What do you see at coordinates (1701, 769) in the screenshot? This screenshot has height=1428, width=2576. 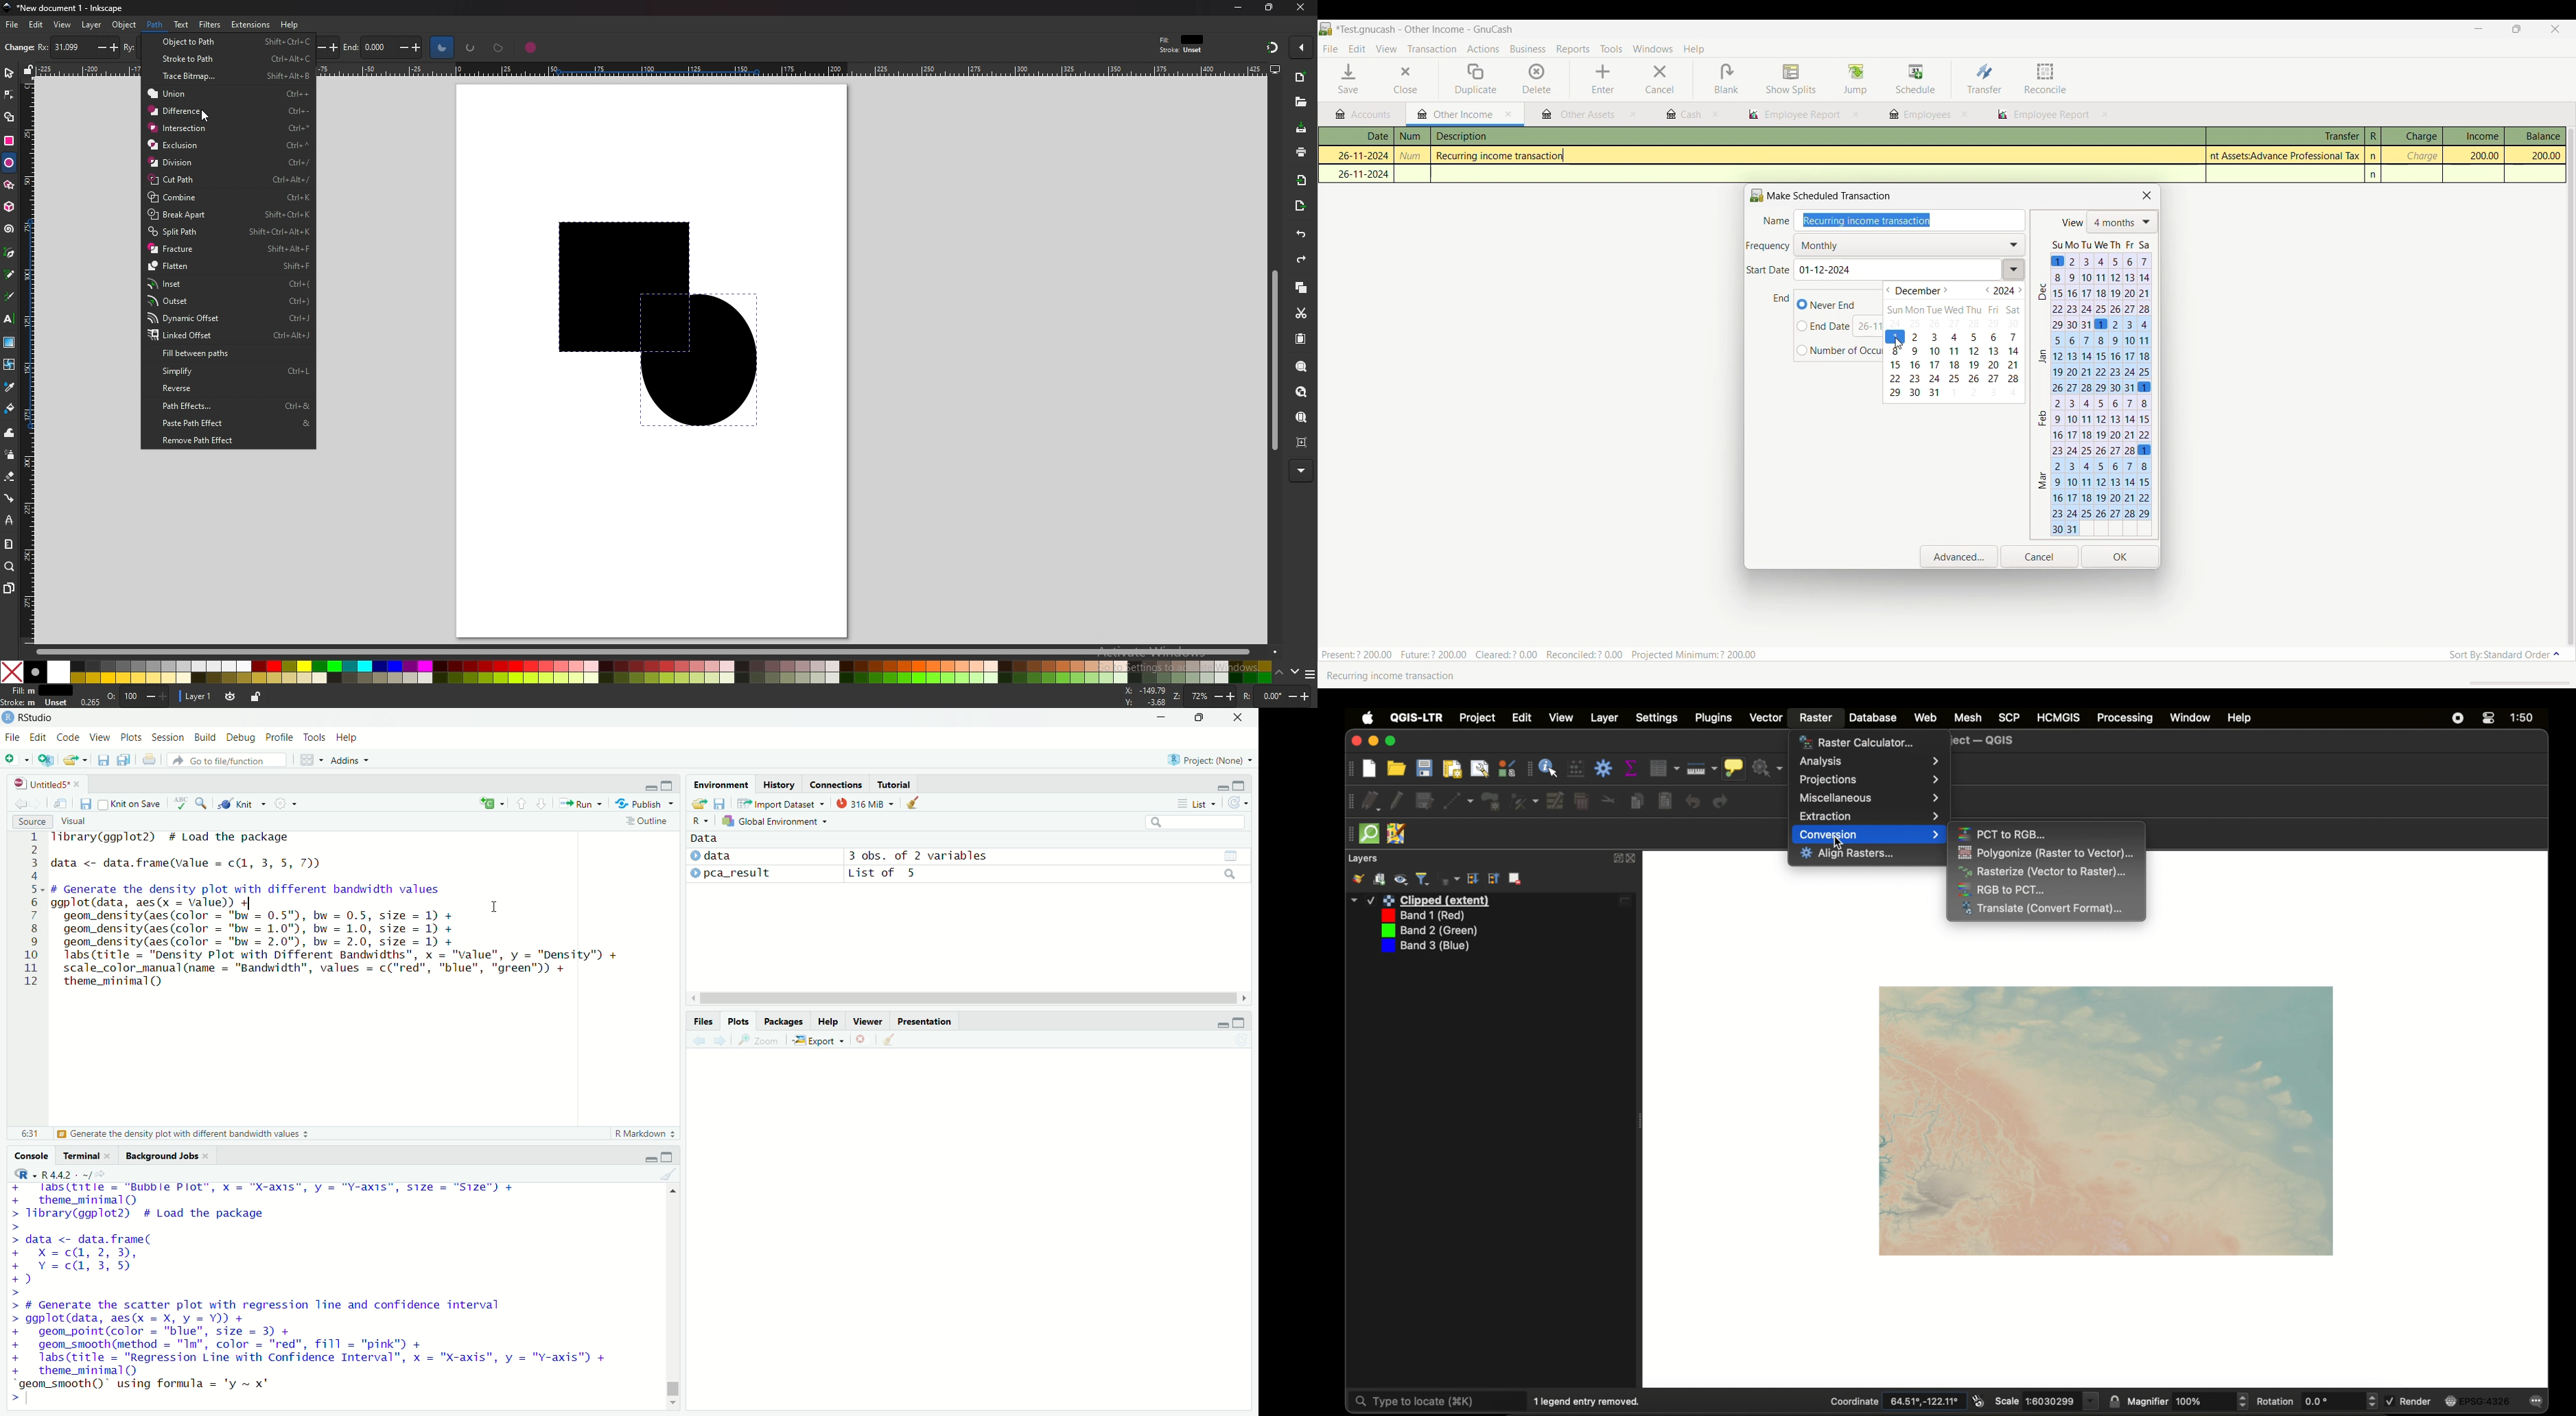 I see `measure line` at bounding box center [1701, 769].